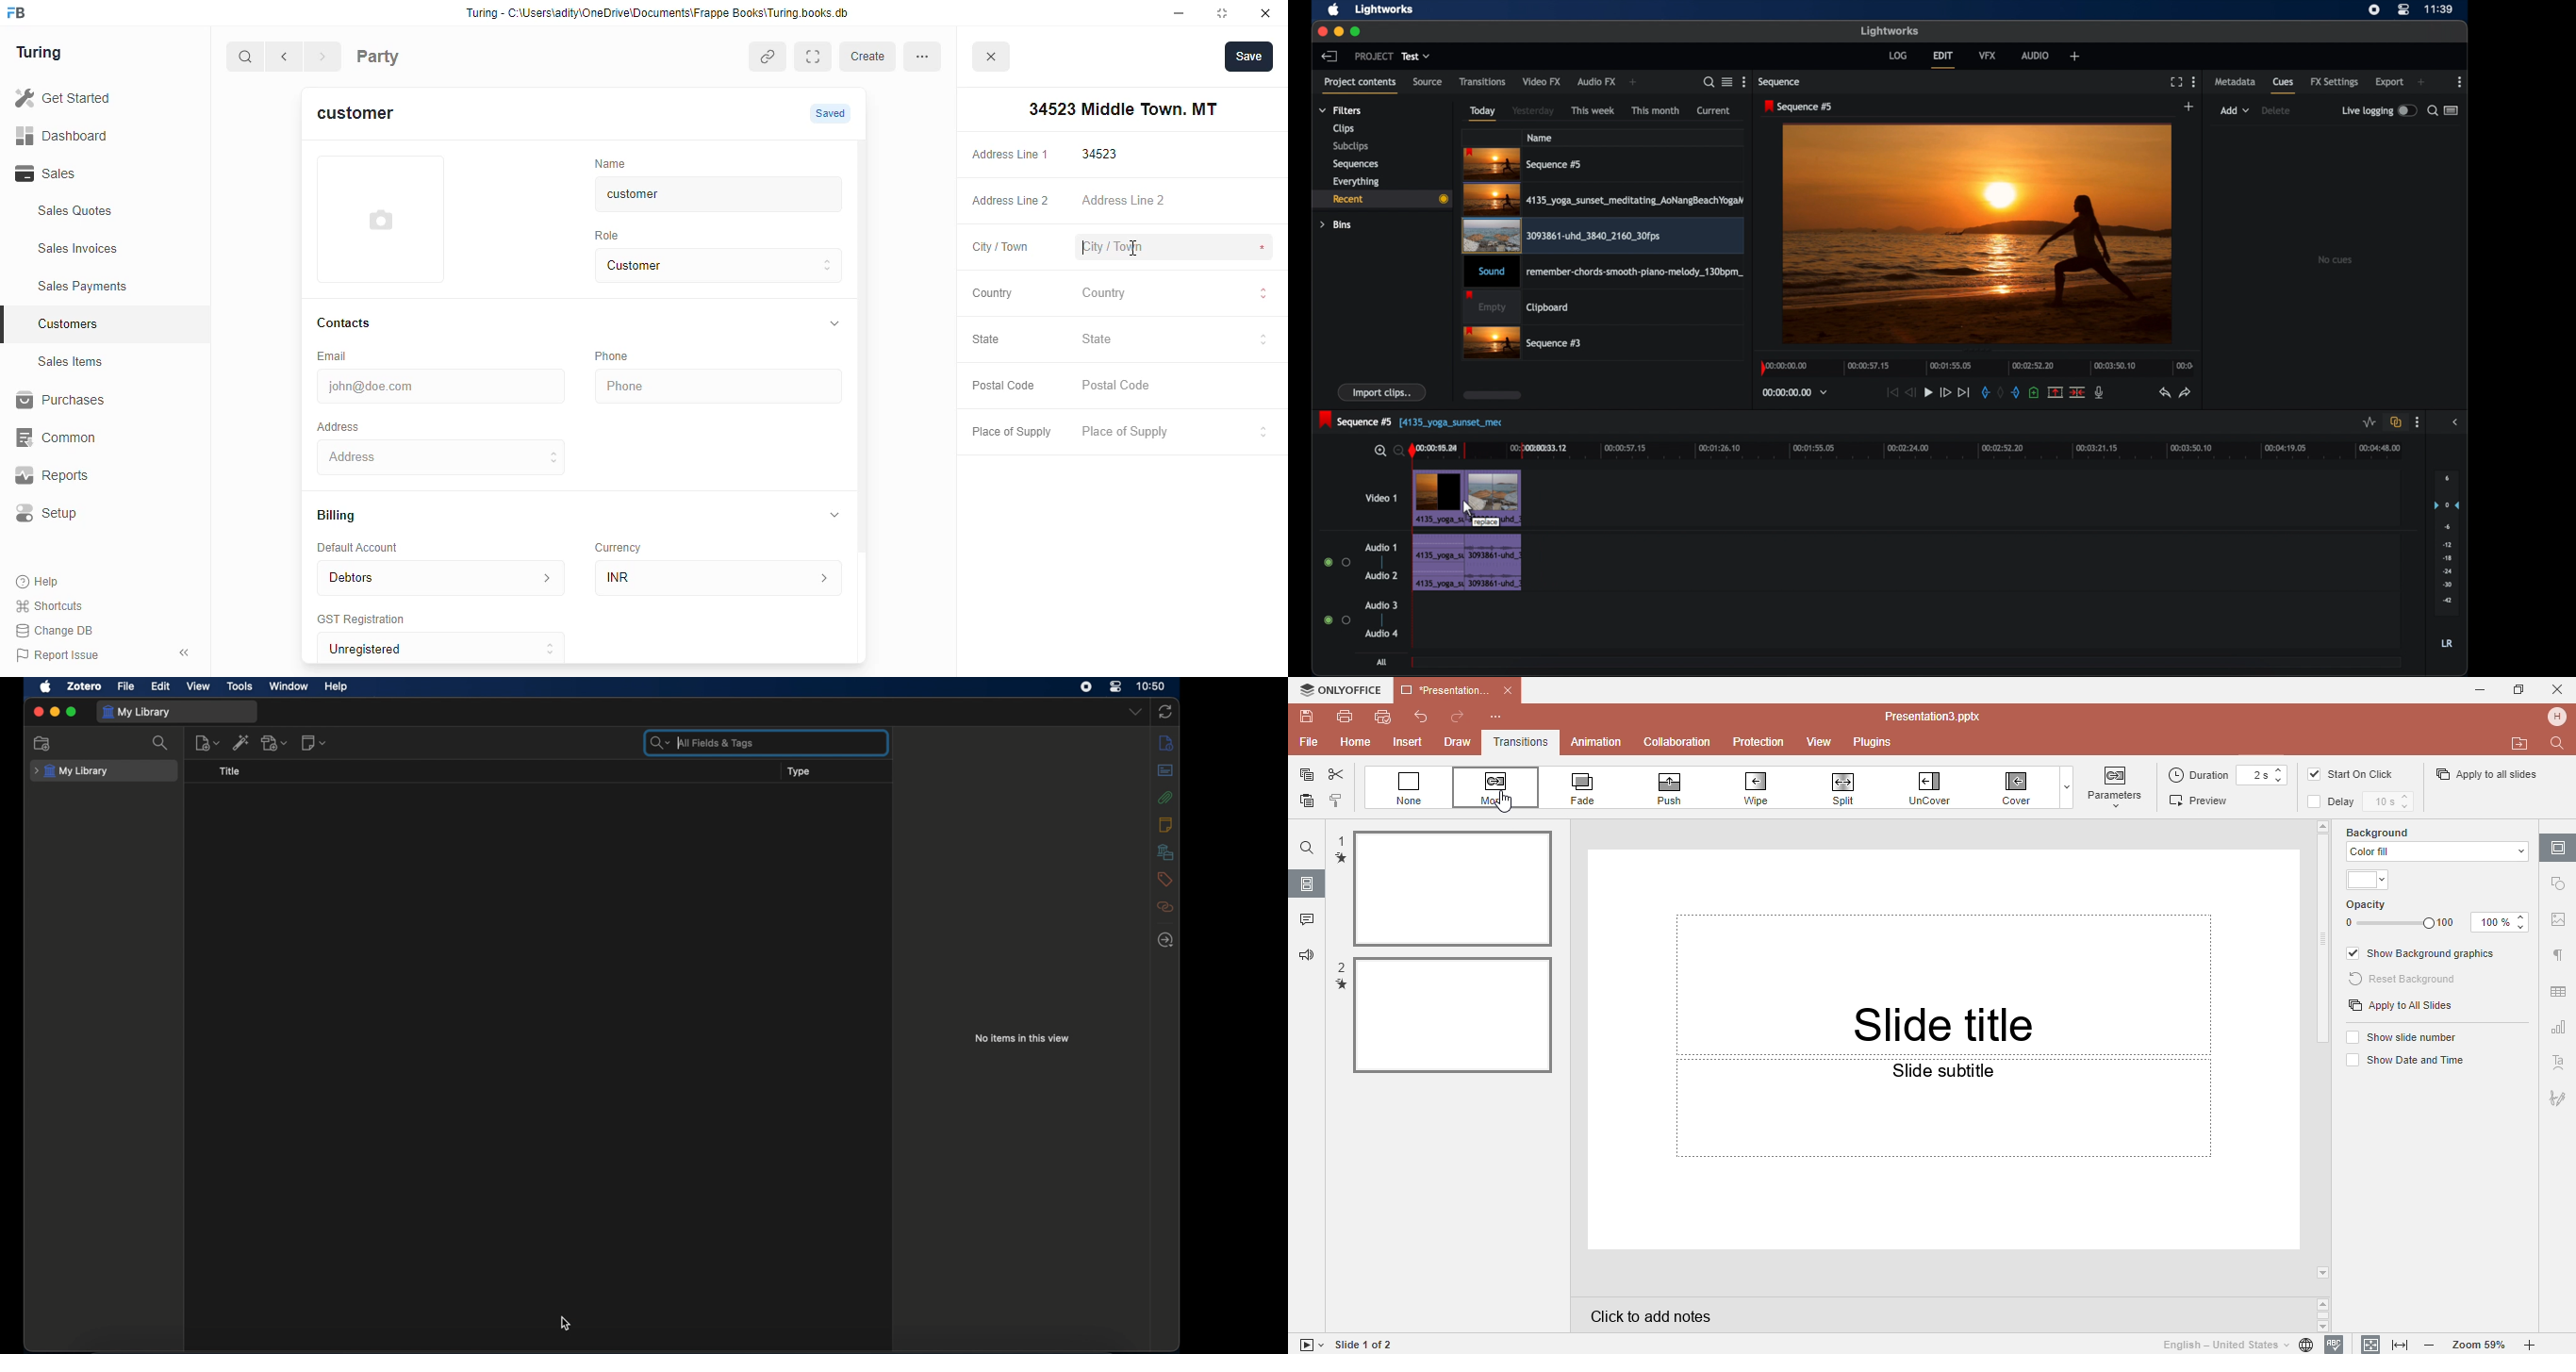 This screenshot has width=2576, height=1372. What do you see at coordinates (613, 235) in the screenshot?
I see `Role` at bounding box center [613, 235].